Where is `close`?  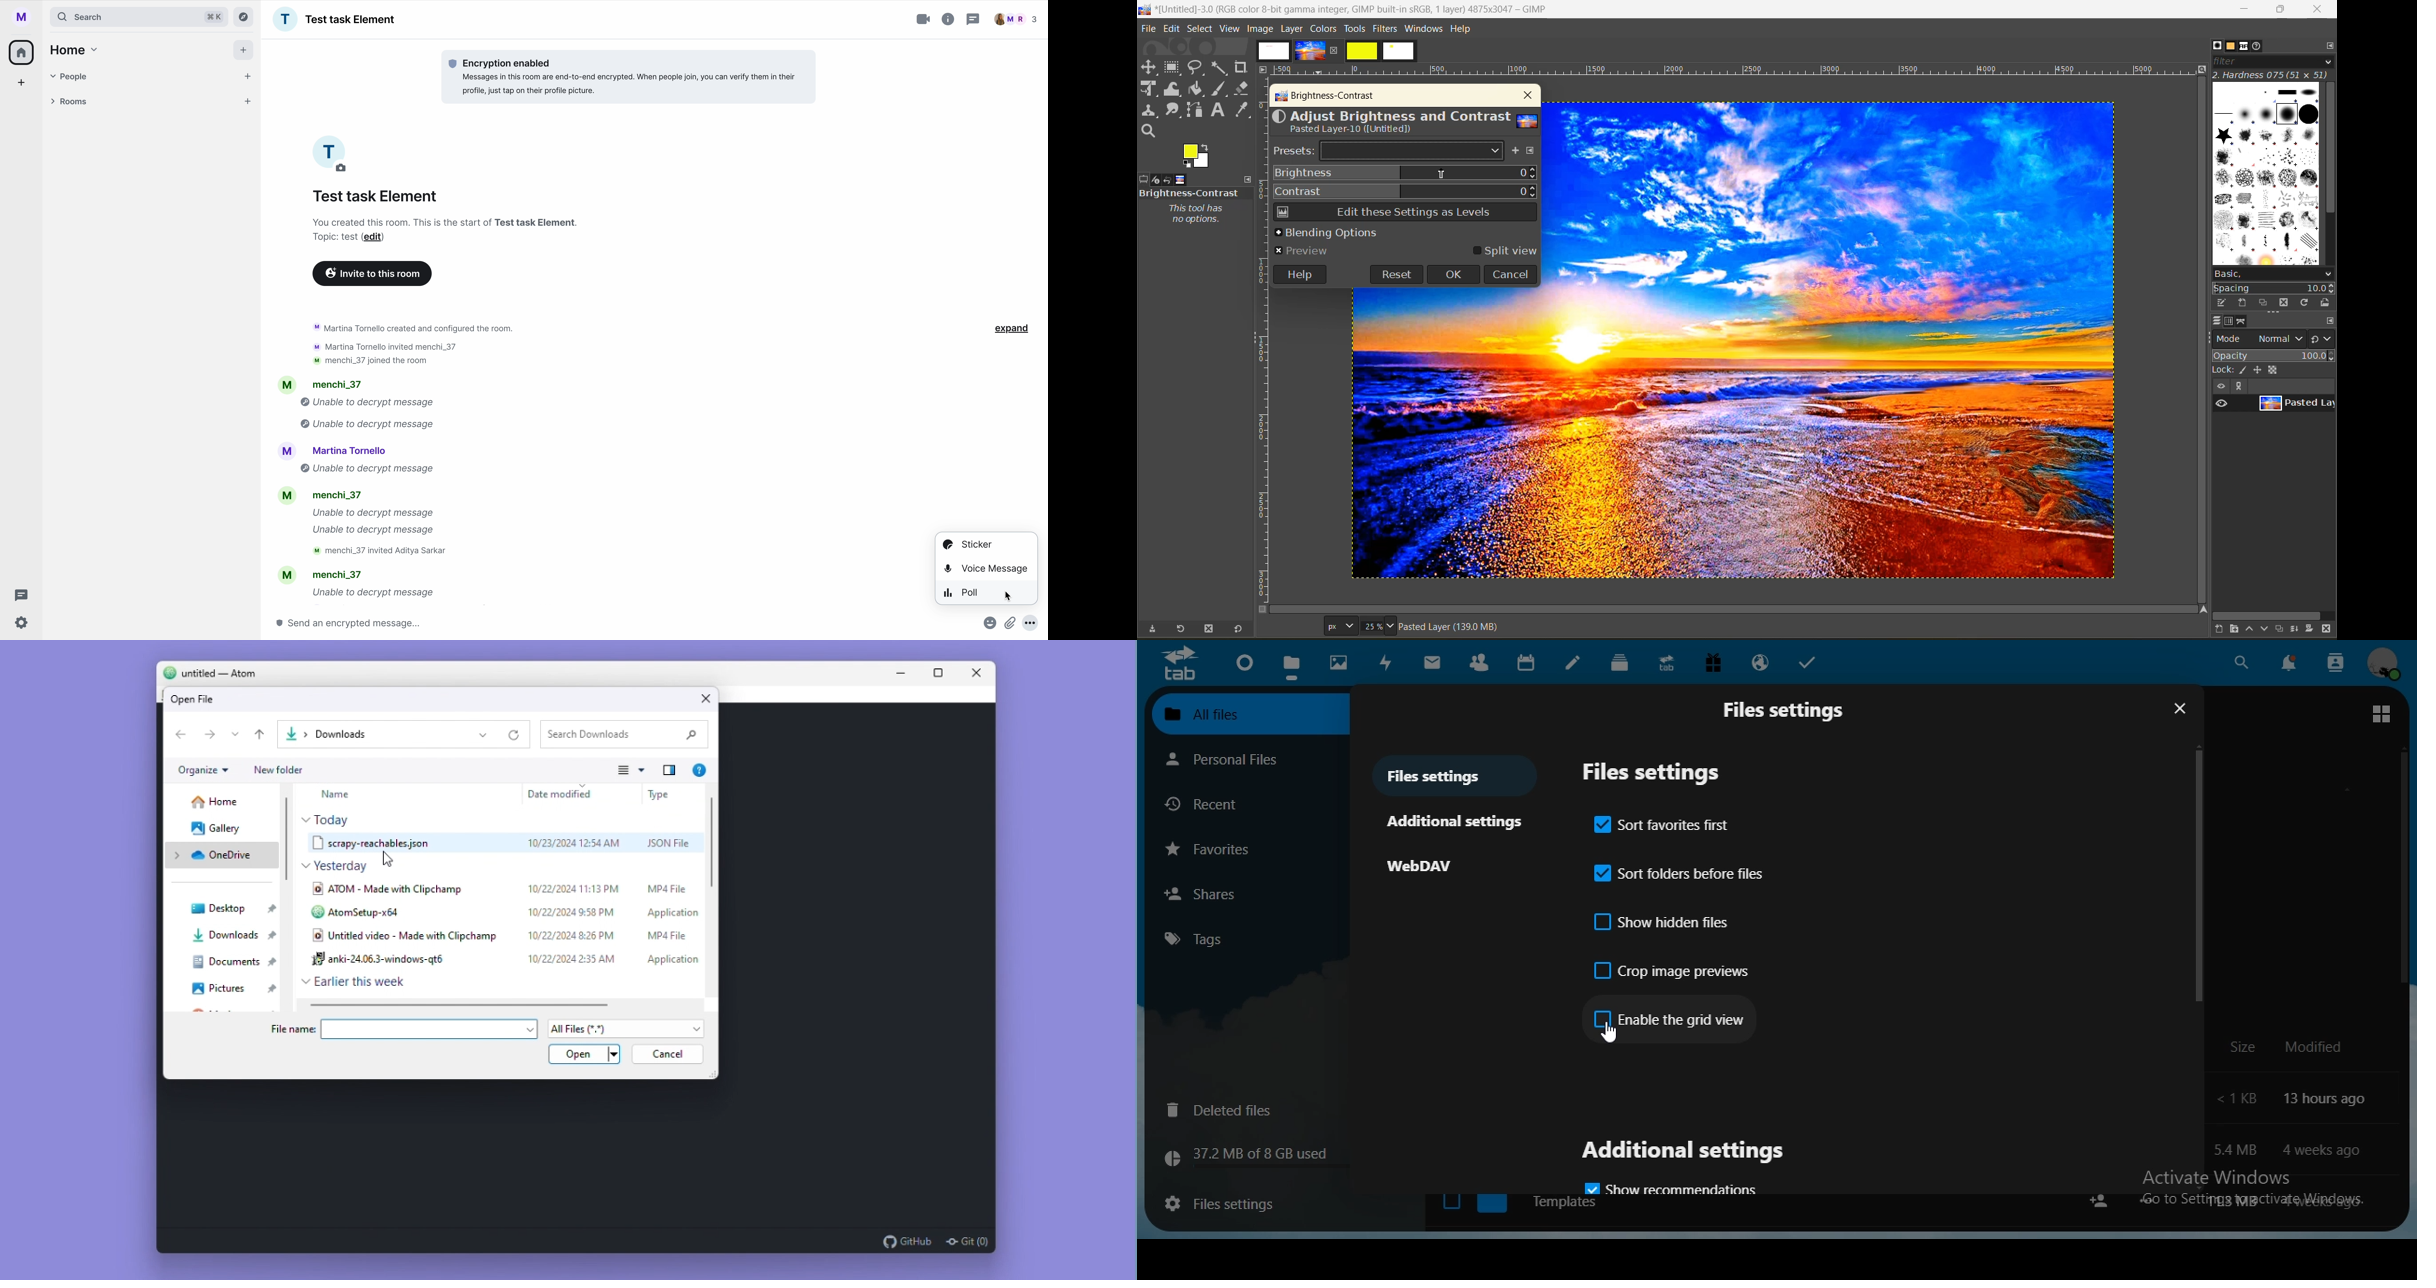
close is located at coordinates (2317, 10).